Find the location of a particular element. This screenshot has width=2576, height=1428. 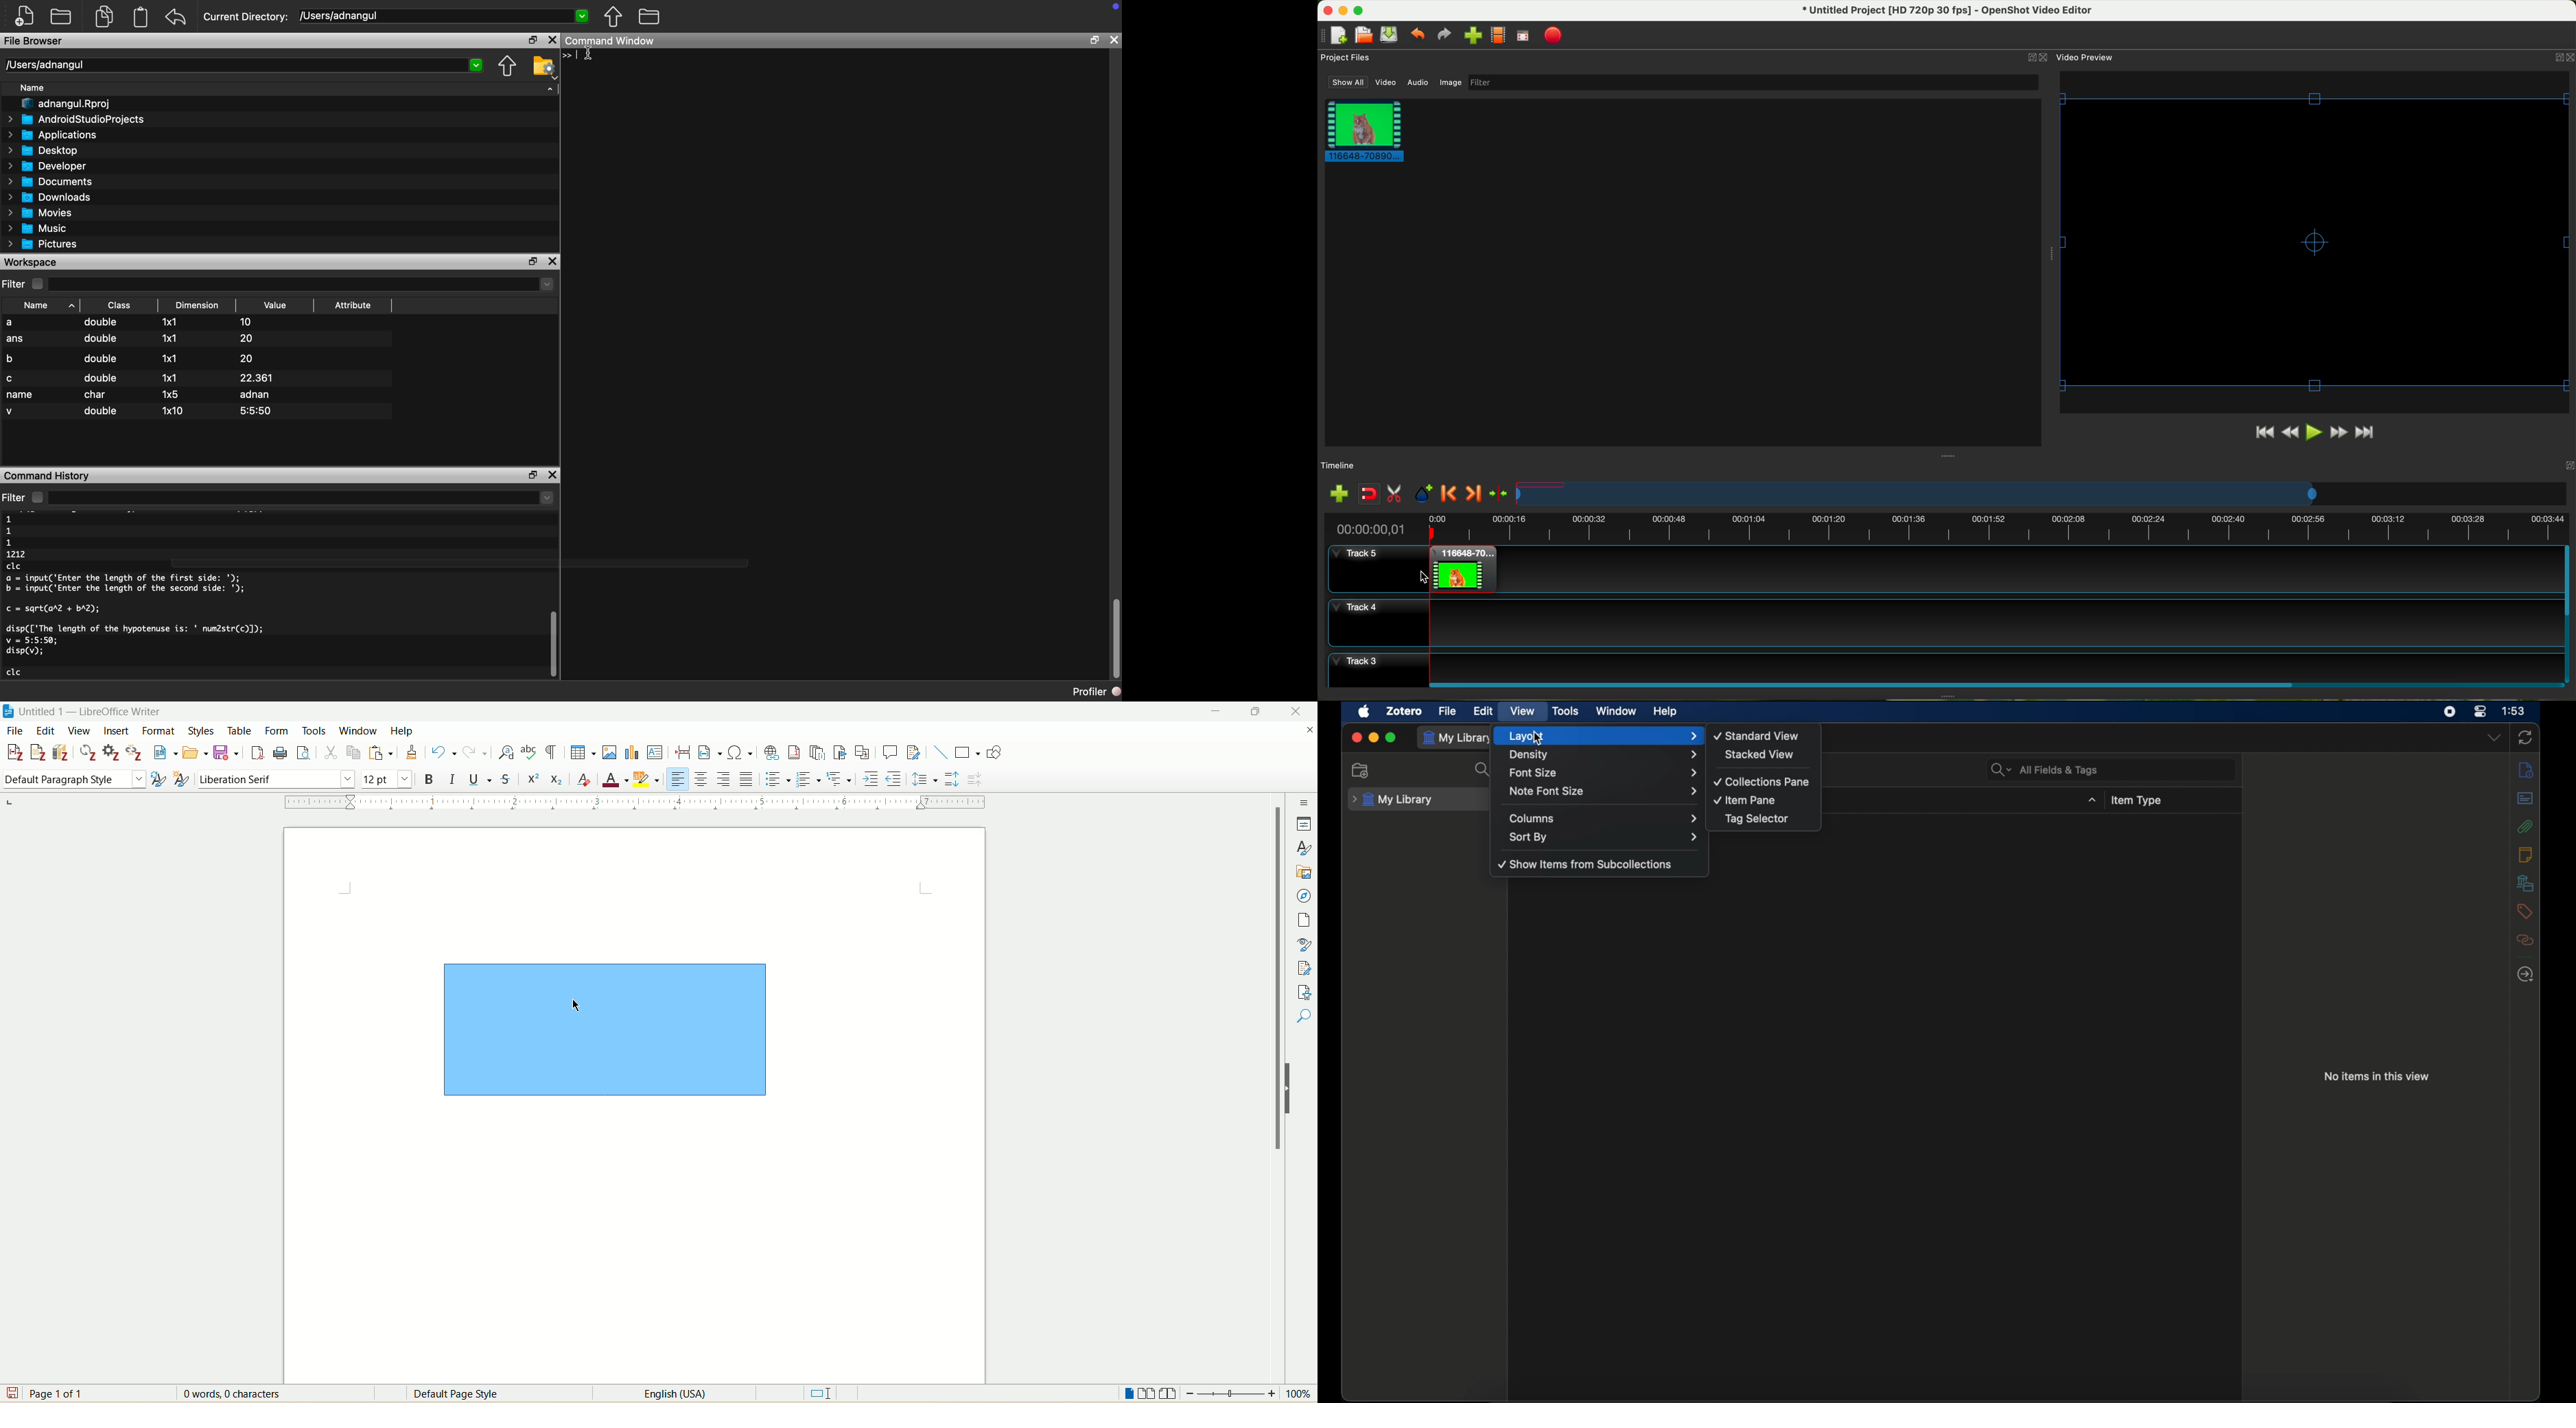

ordered list is located at coordinates (810, 780).